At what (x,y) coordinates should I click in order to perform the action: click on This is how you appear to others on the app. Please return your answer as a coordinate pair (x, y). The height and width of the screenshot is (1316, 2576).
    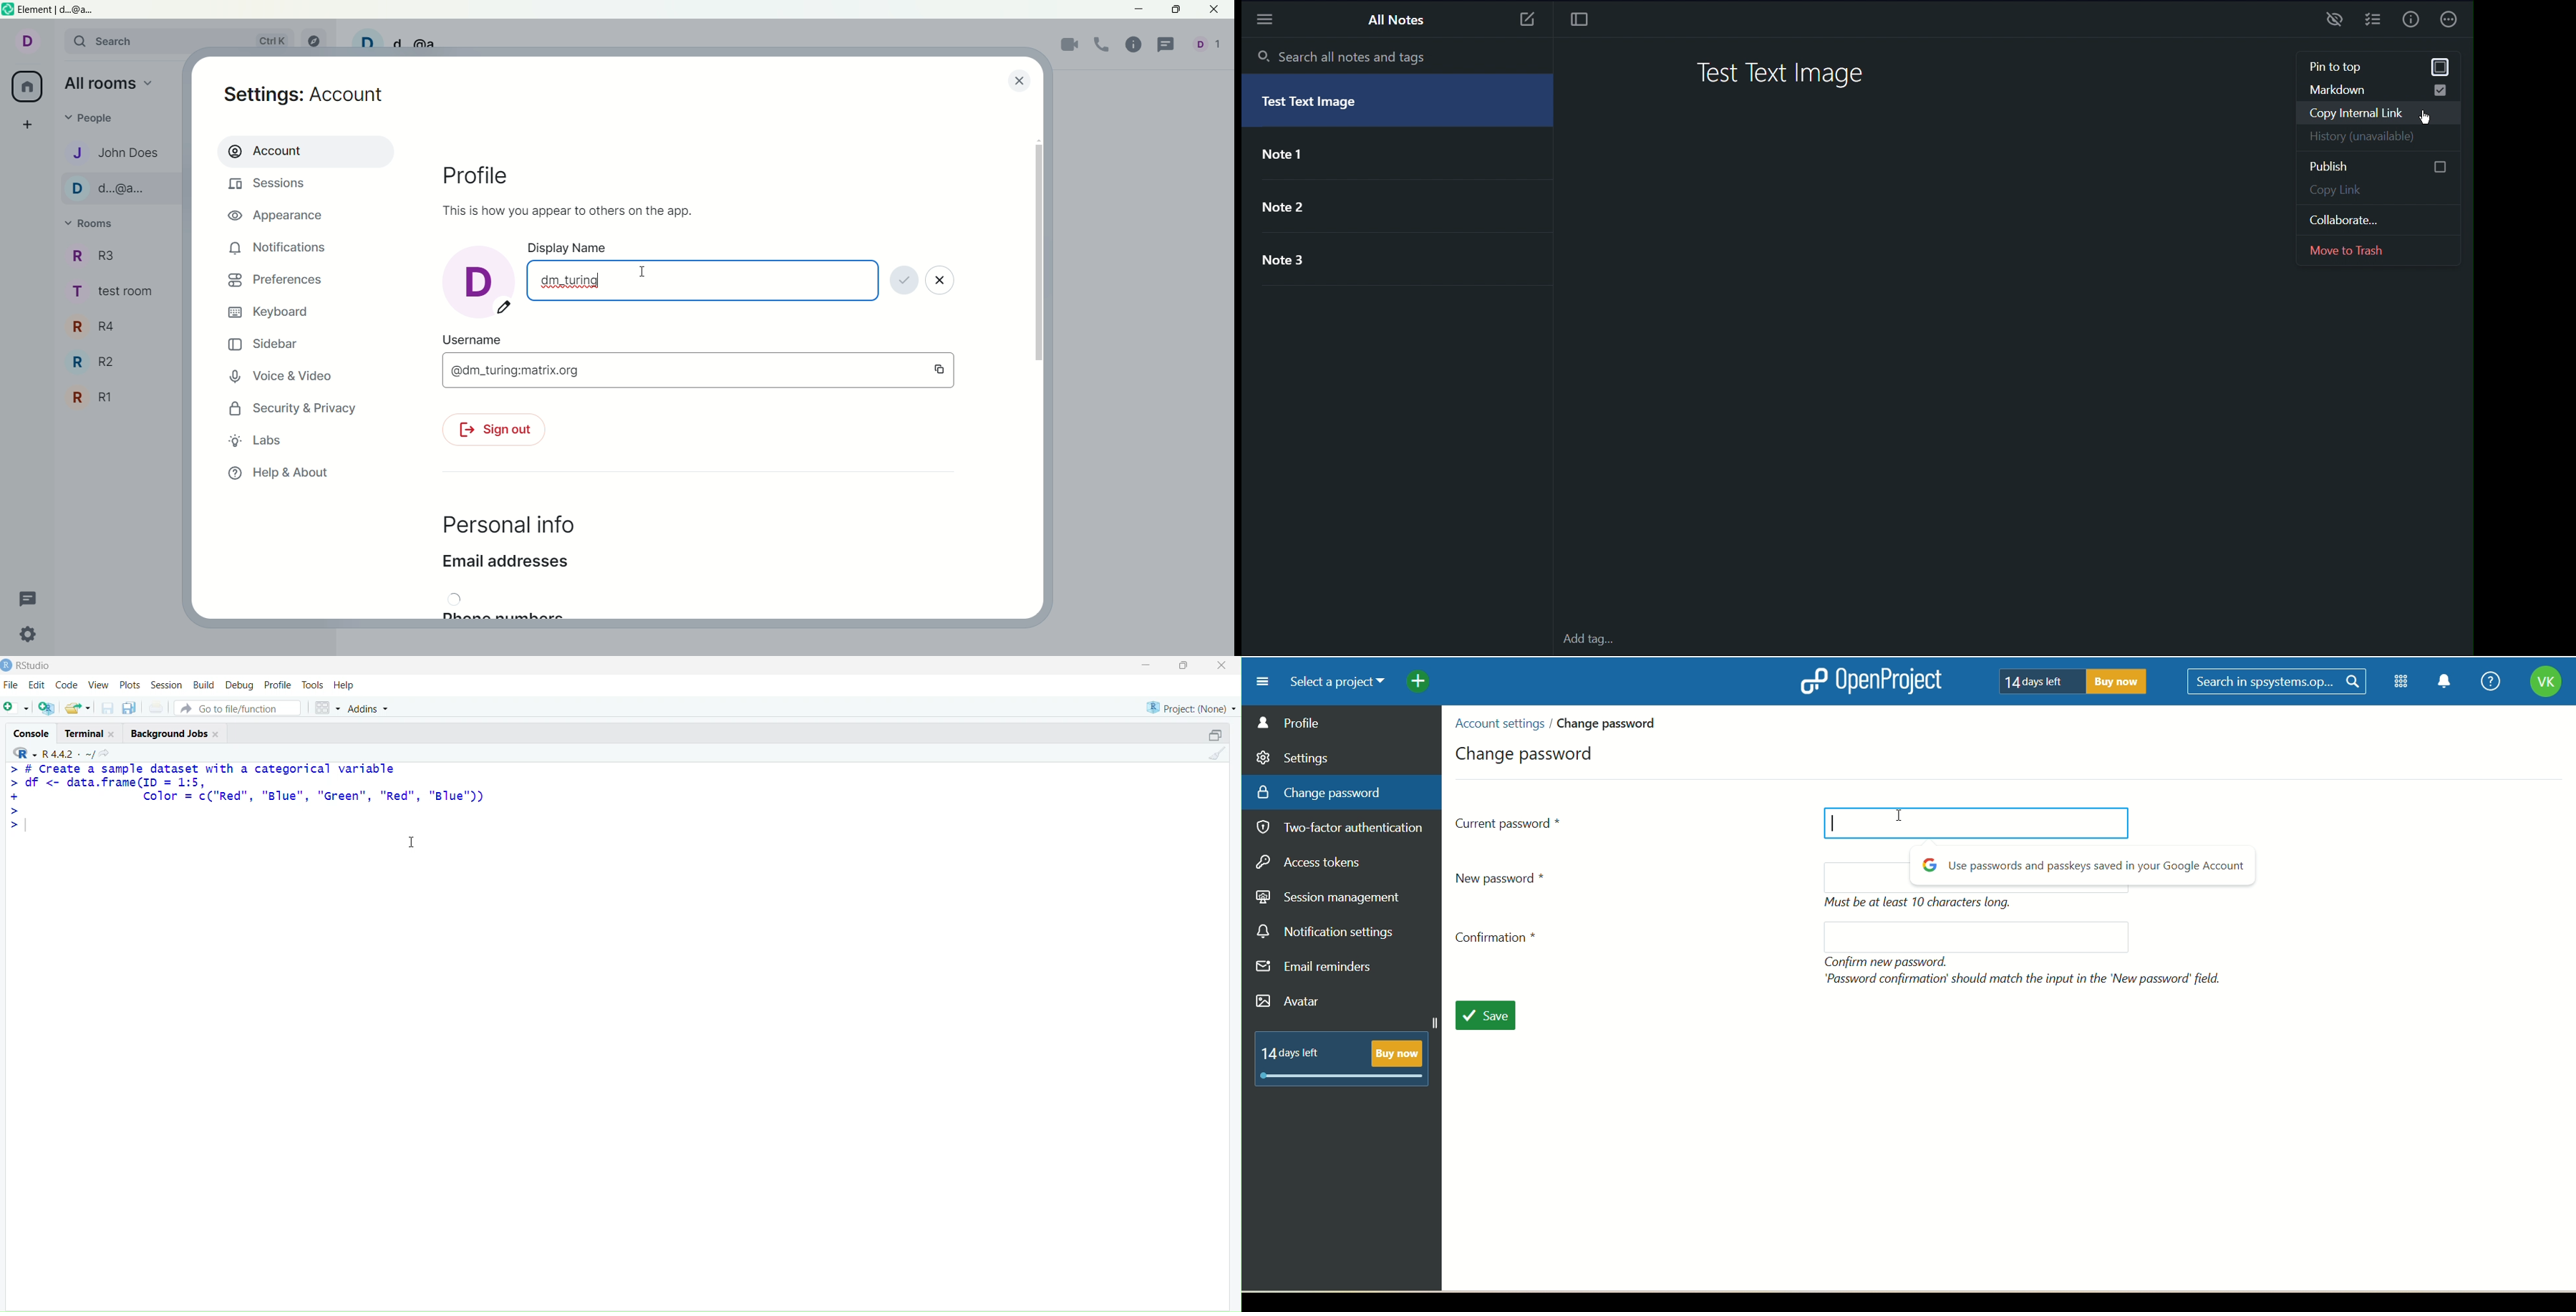
    Looking at the image, I should click on (565, 210).